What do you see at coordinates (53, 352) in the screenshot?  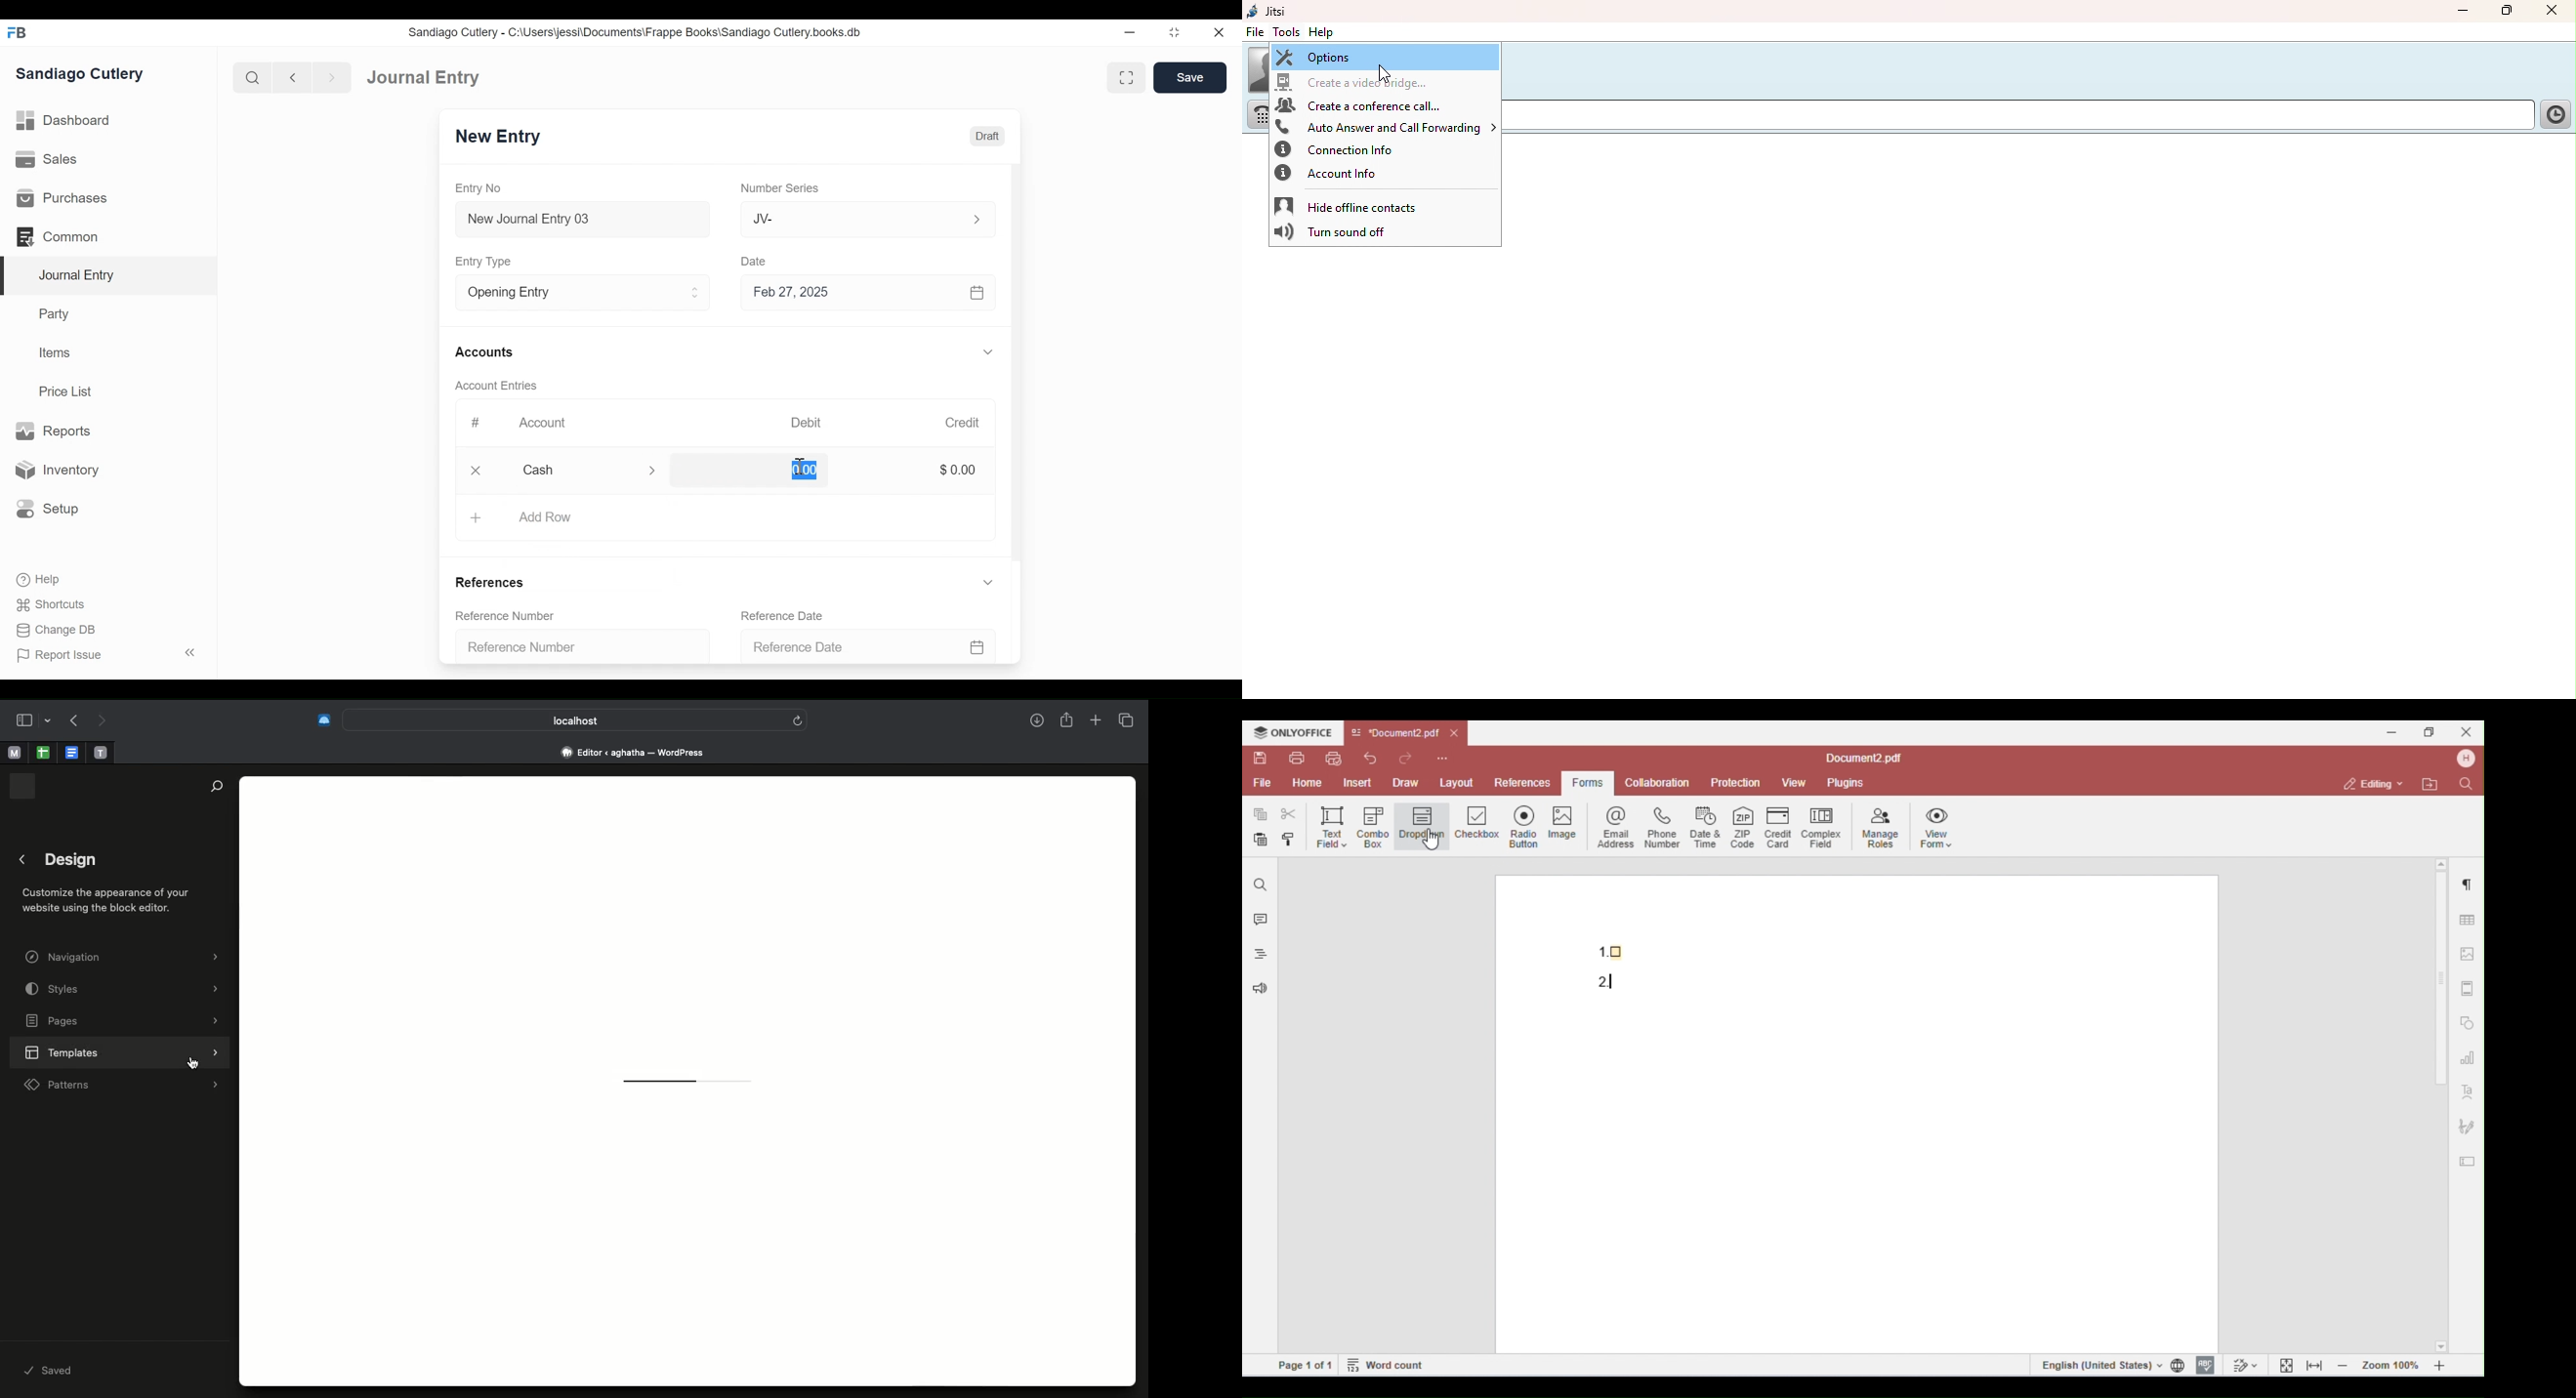 I see `Items` at bounding box center [53, 352].